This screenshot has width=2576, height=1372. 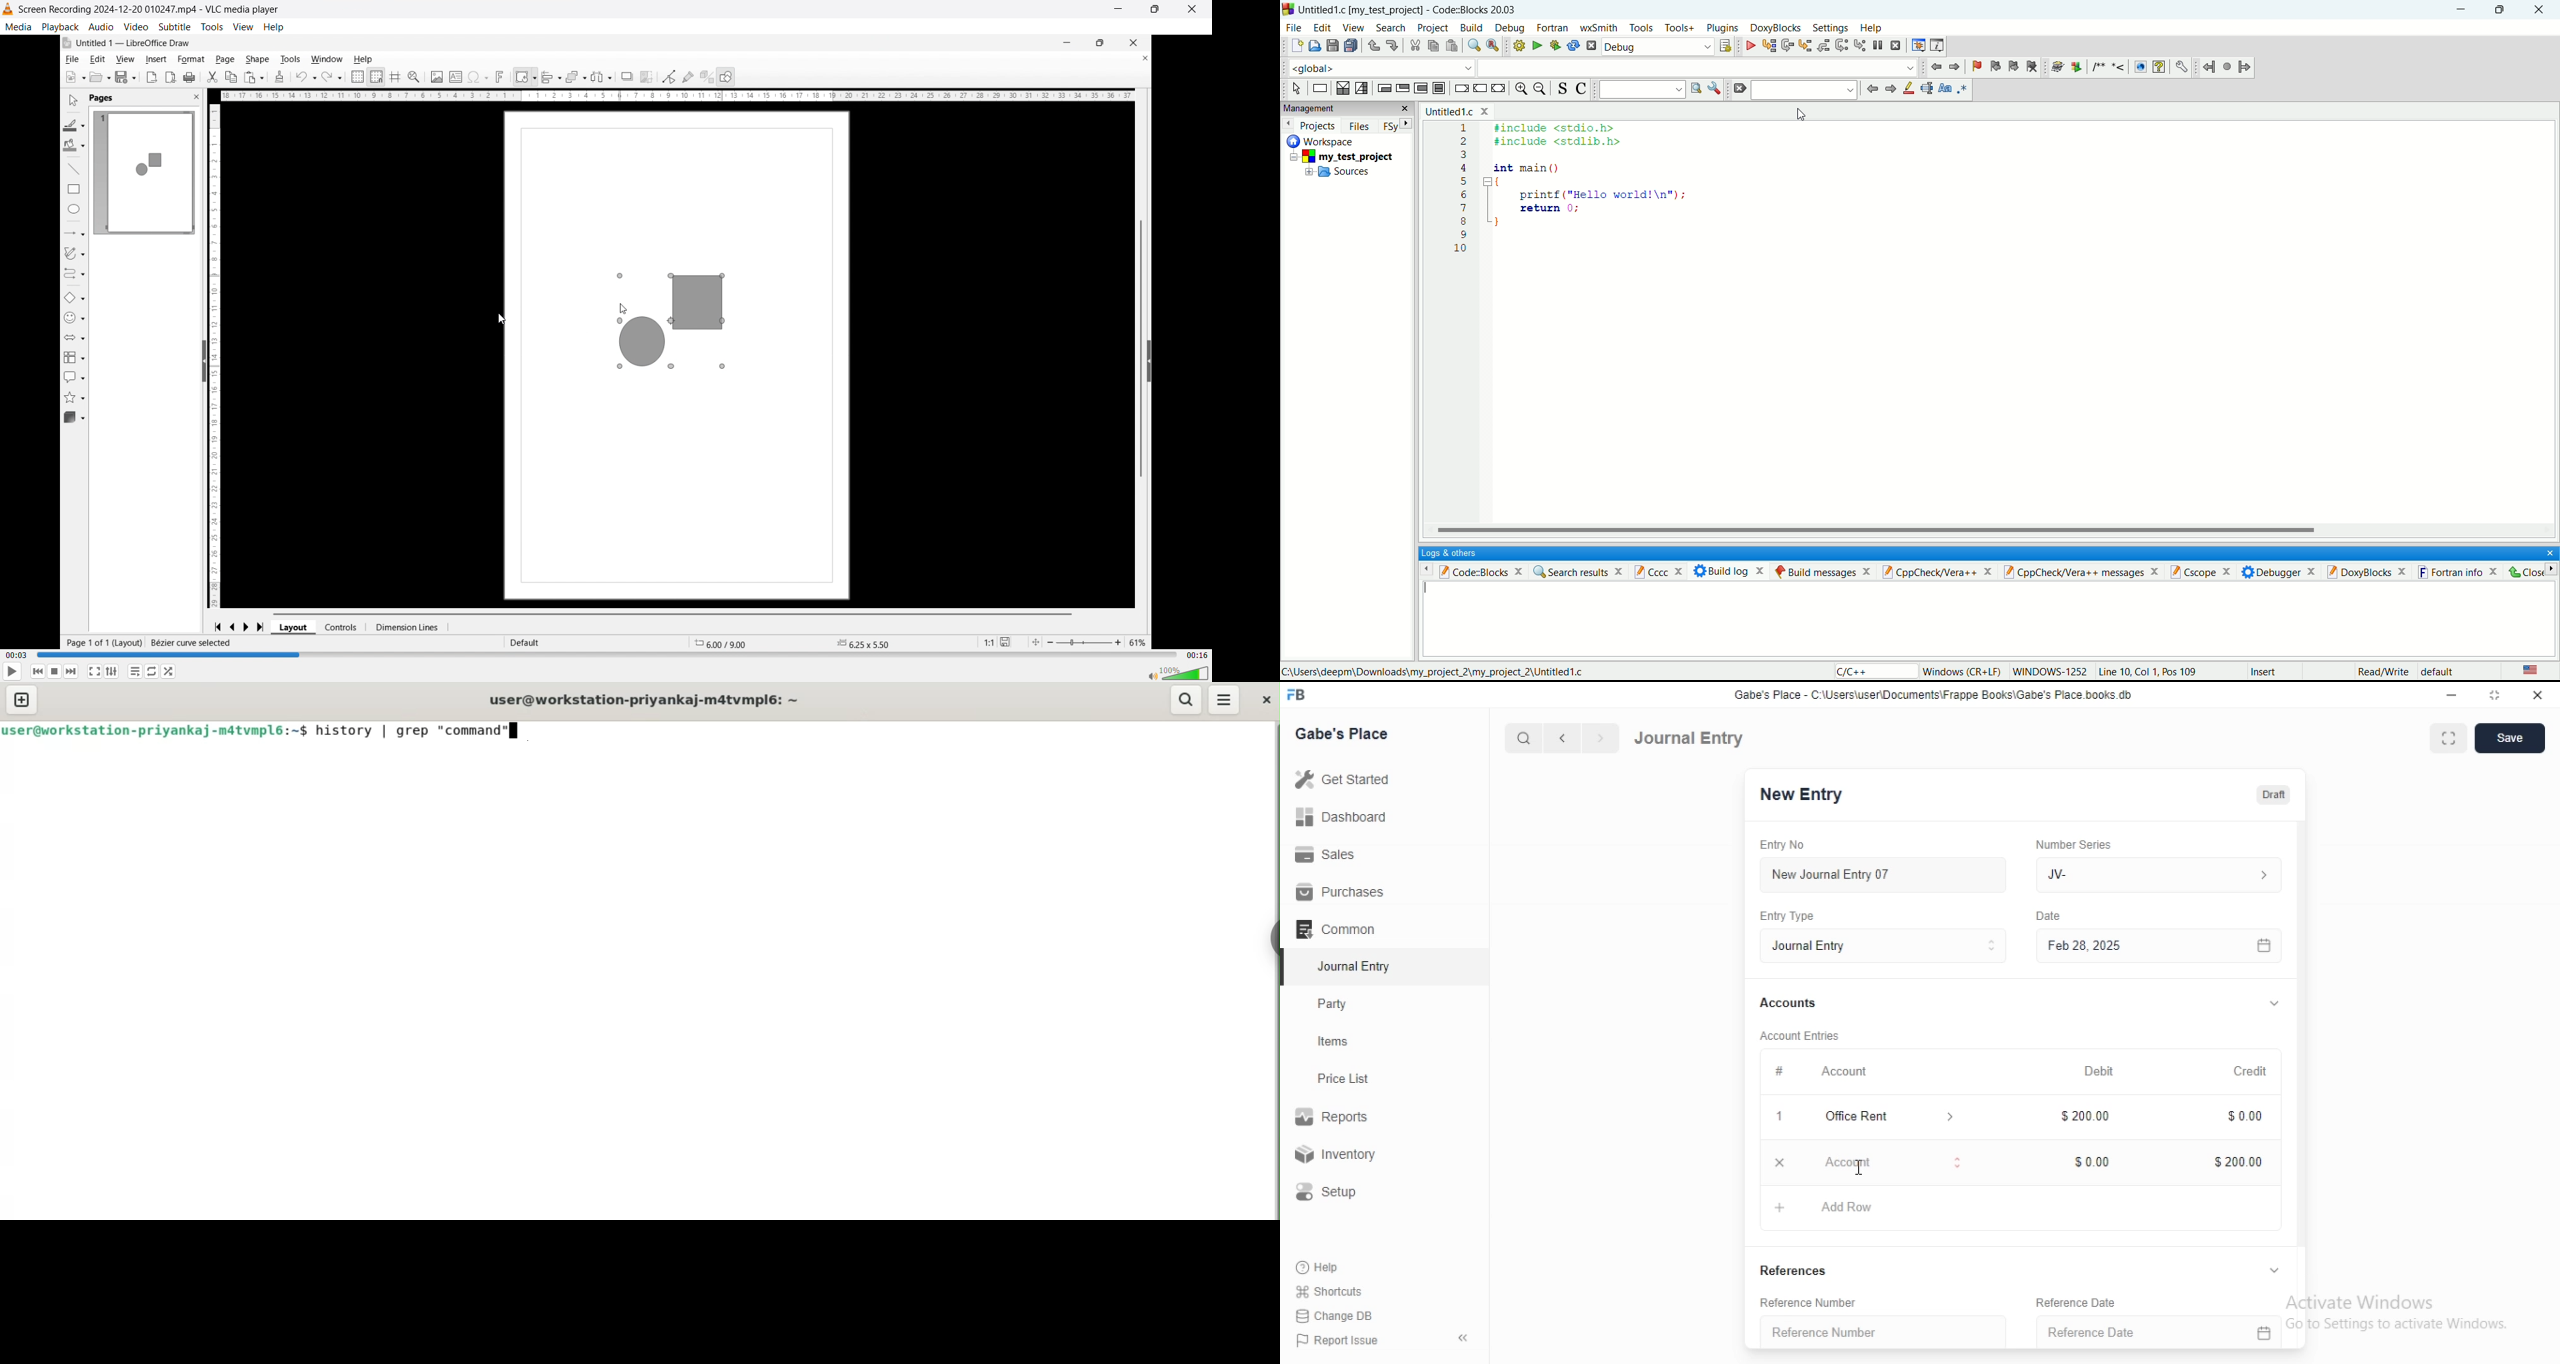 I want to click on CppCheck/vera++, so click(x=1938, y=571).